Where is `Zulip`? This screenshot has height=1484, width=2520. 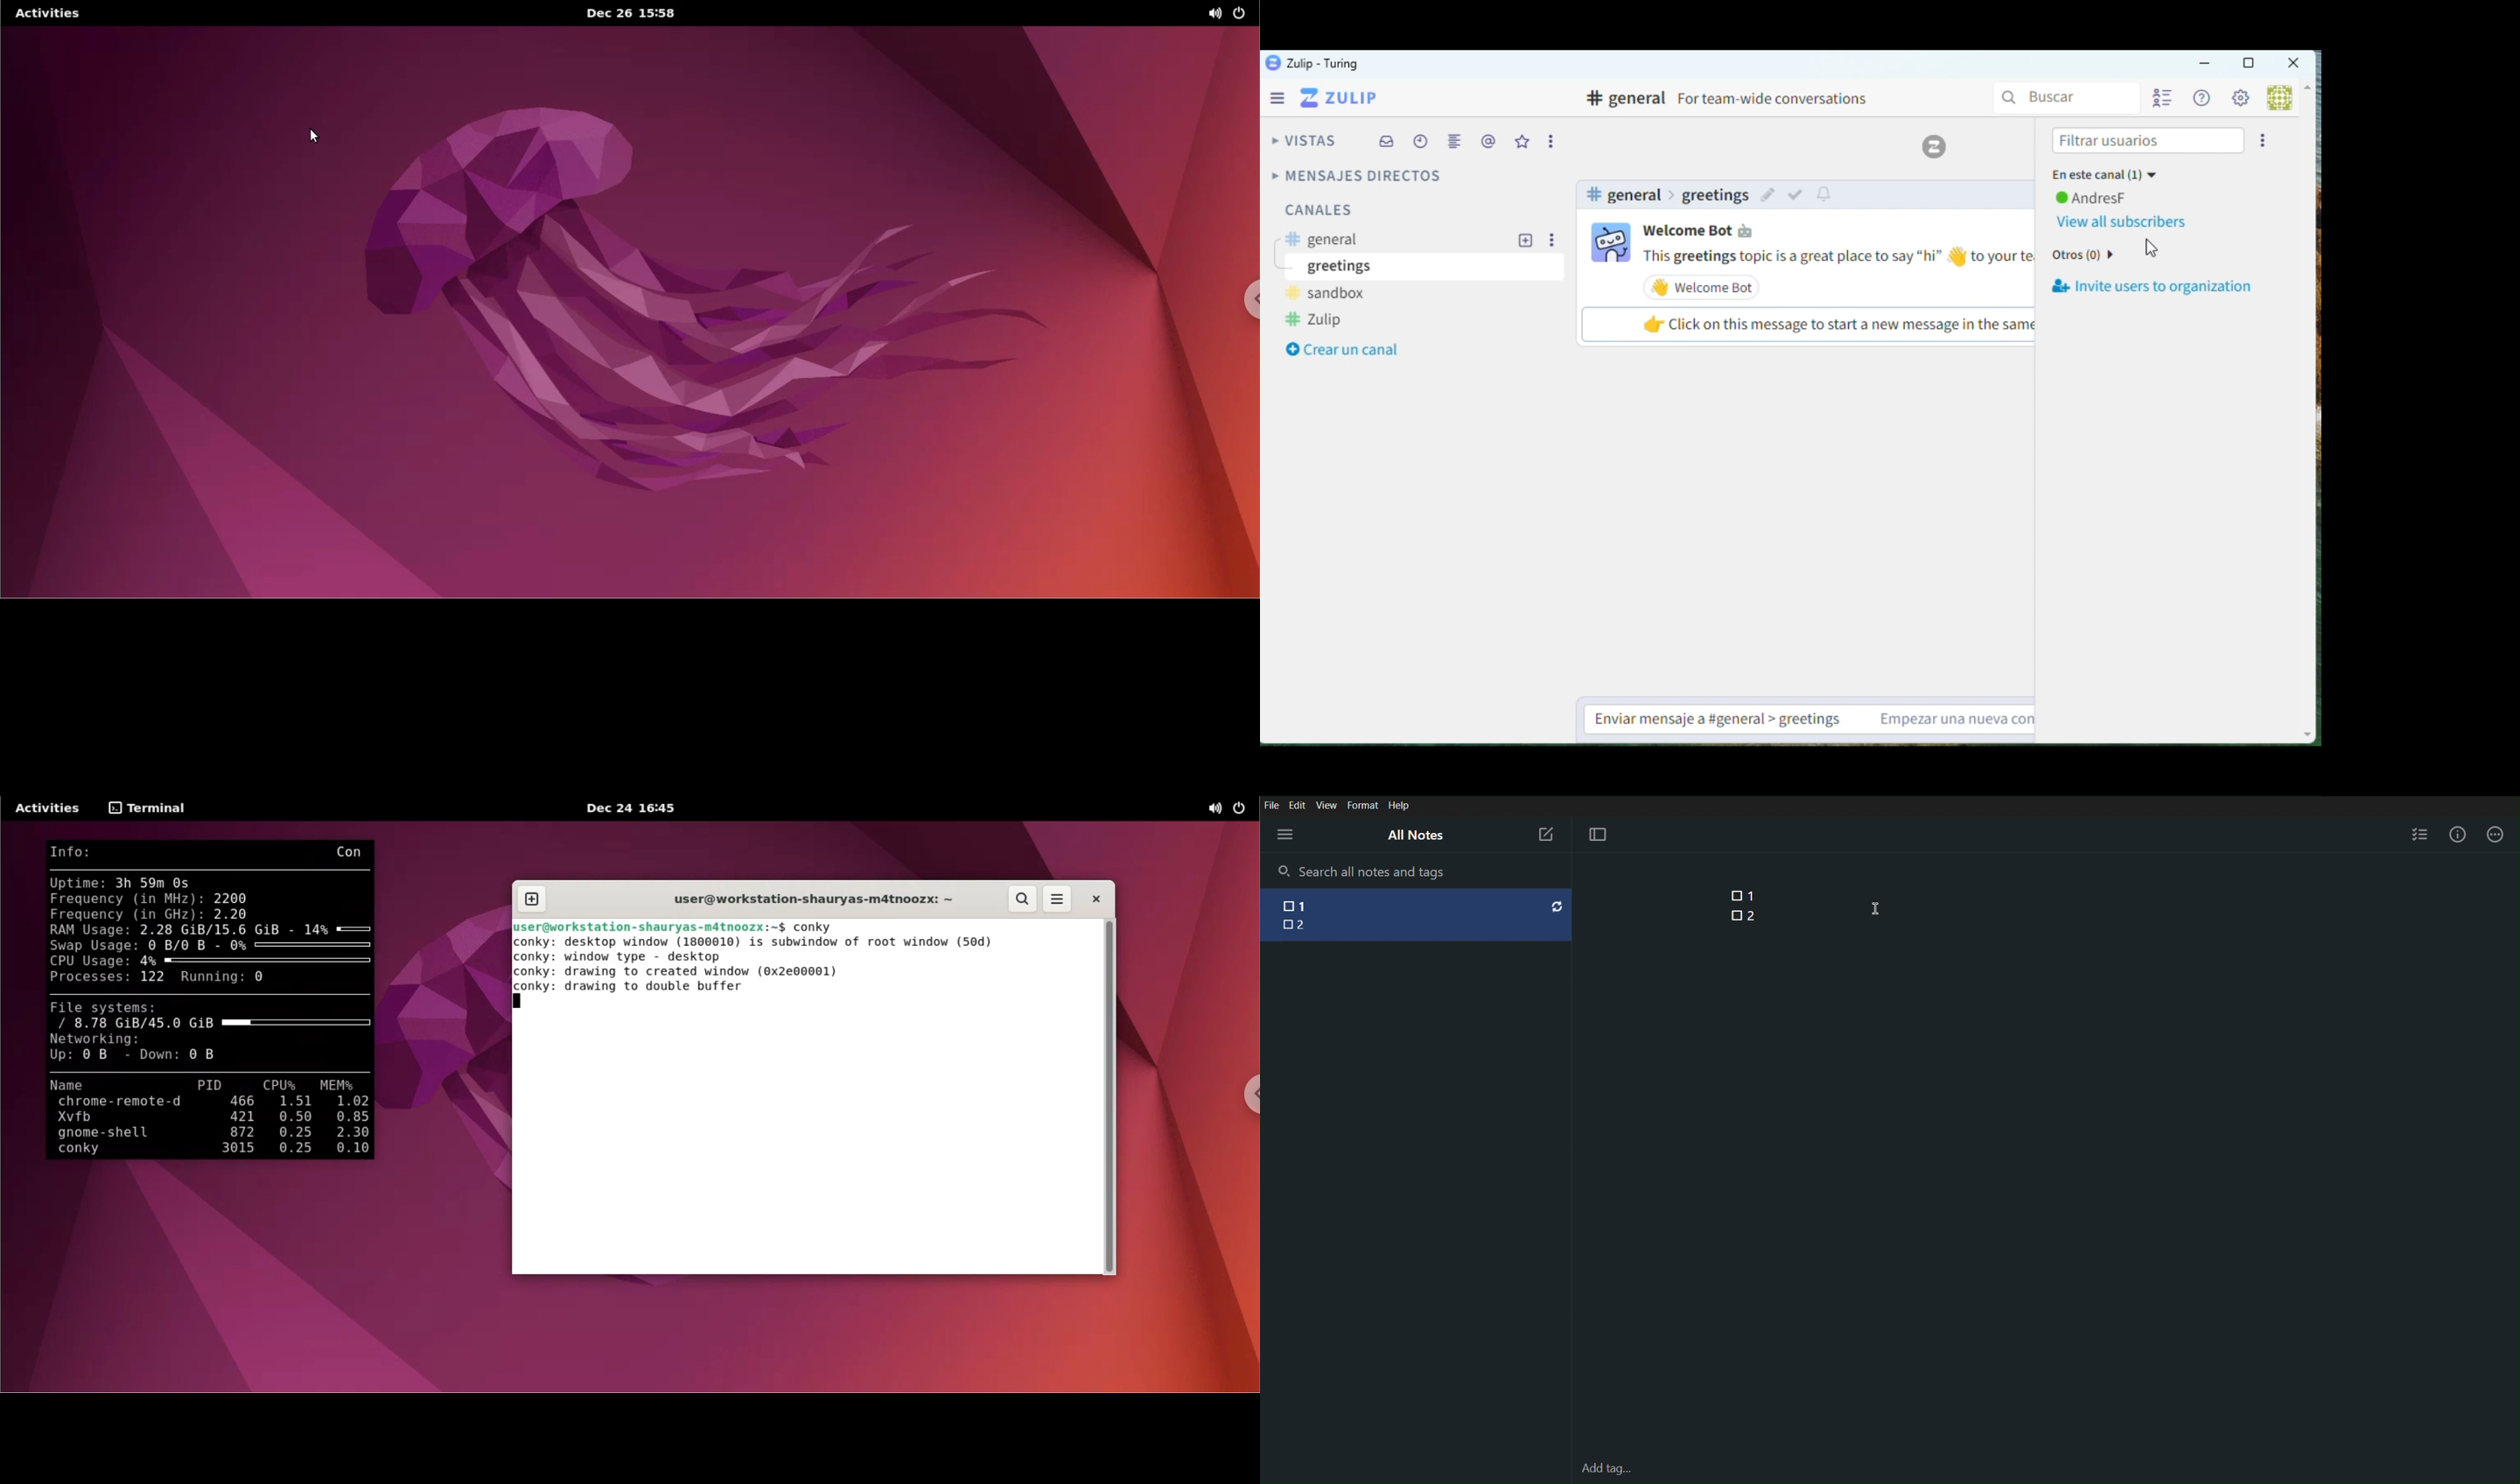
Zulip is located at coordinates (1312, 64).